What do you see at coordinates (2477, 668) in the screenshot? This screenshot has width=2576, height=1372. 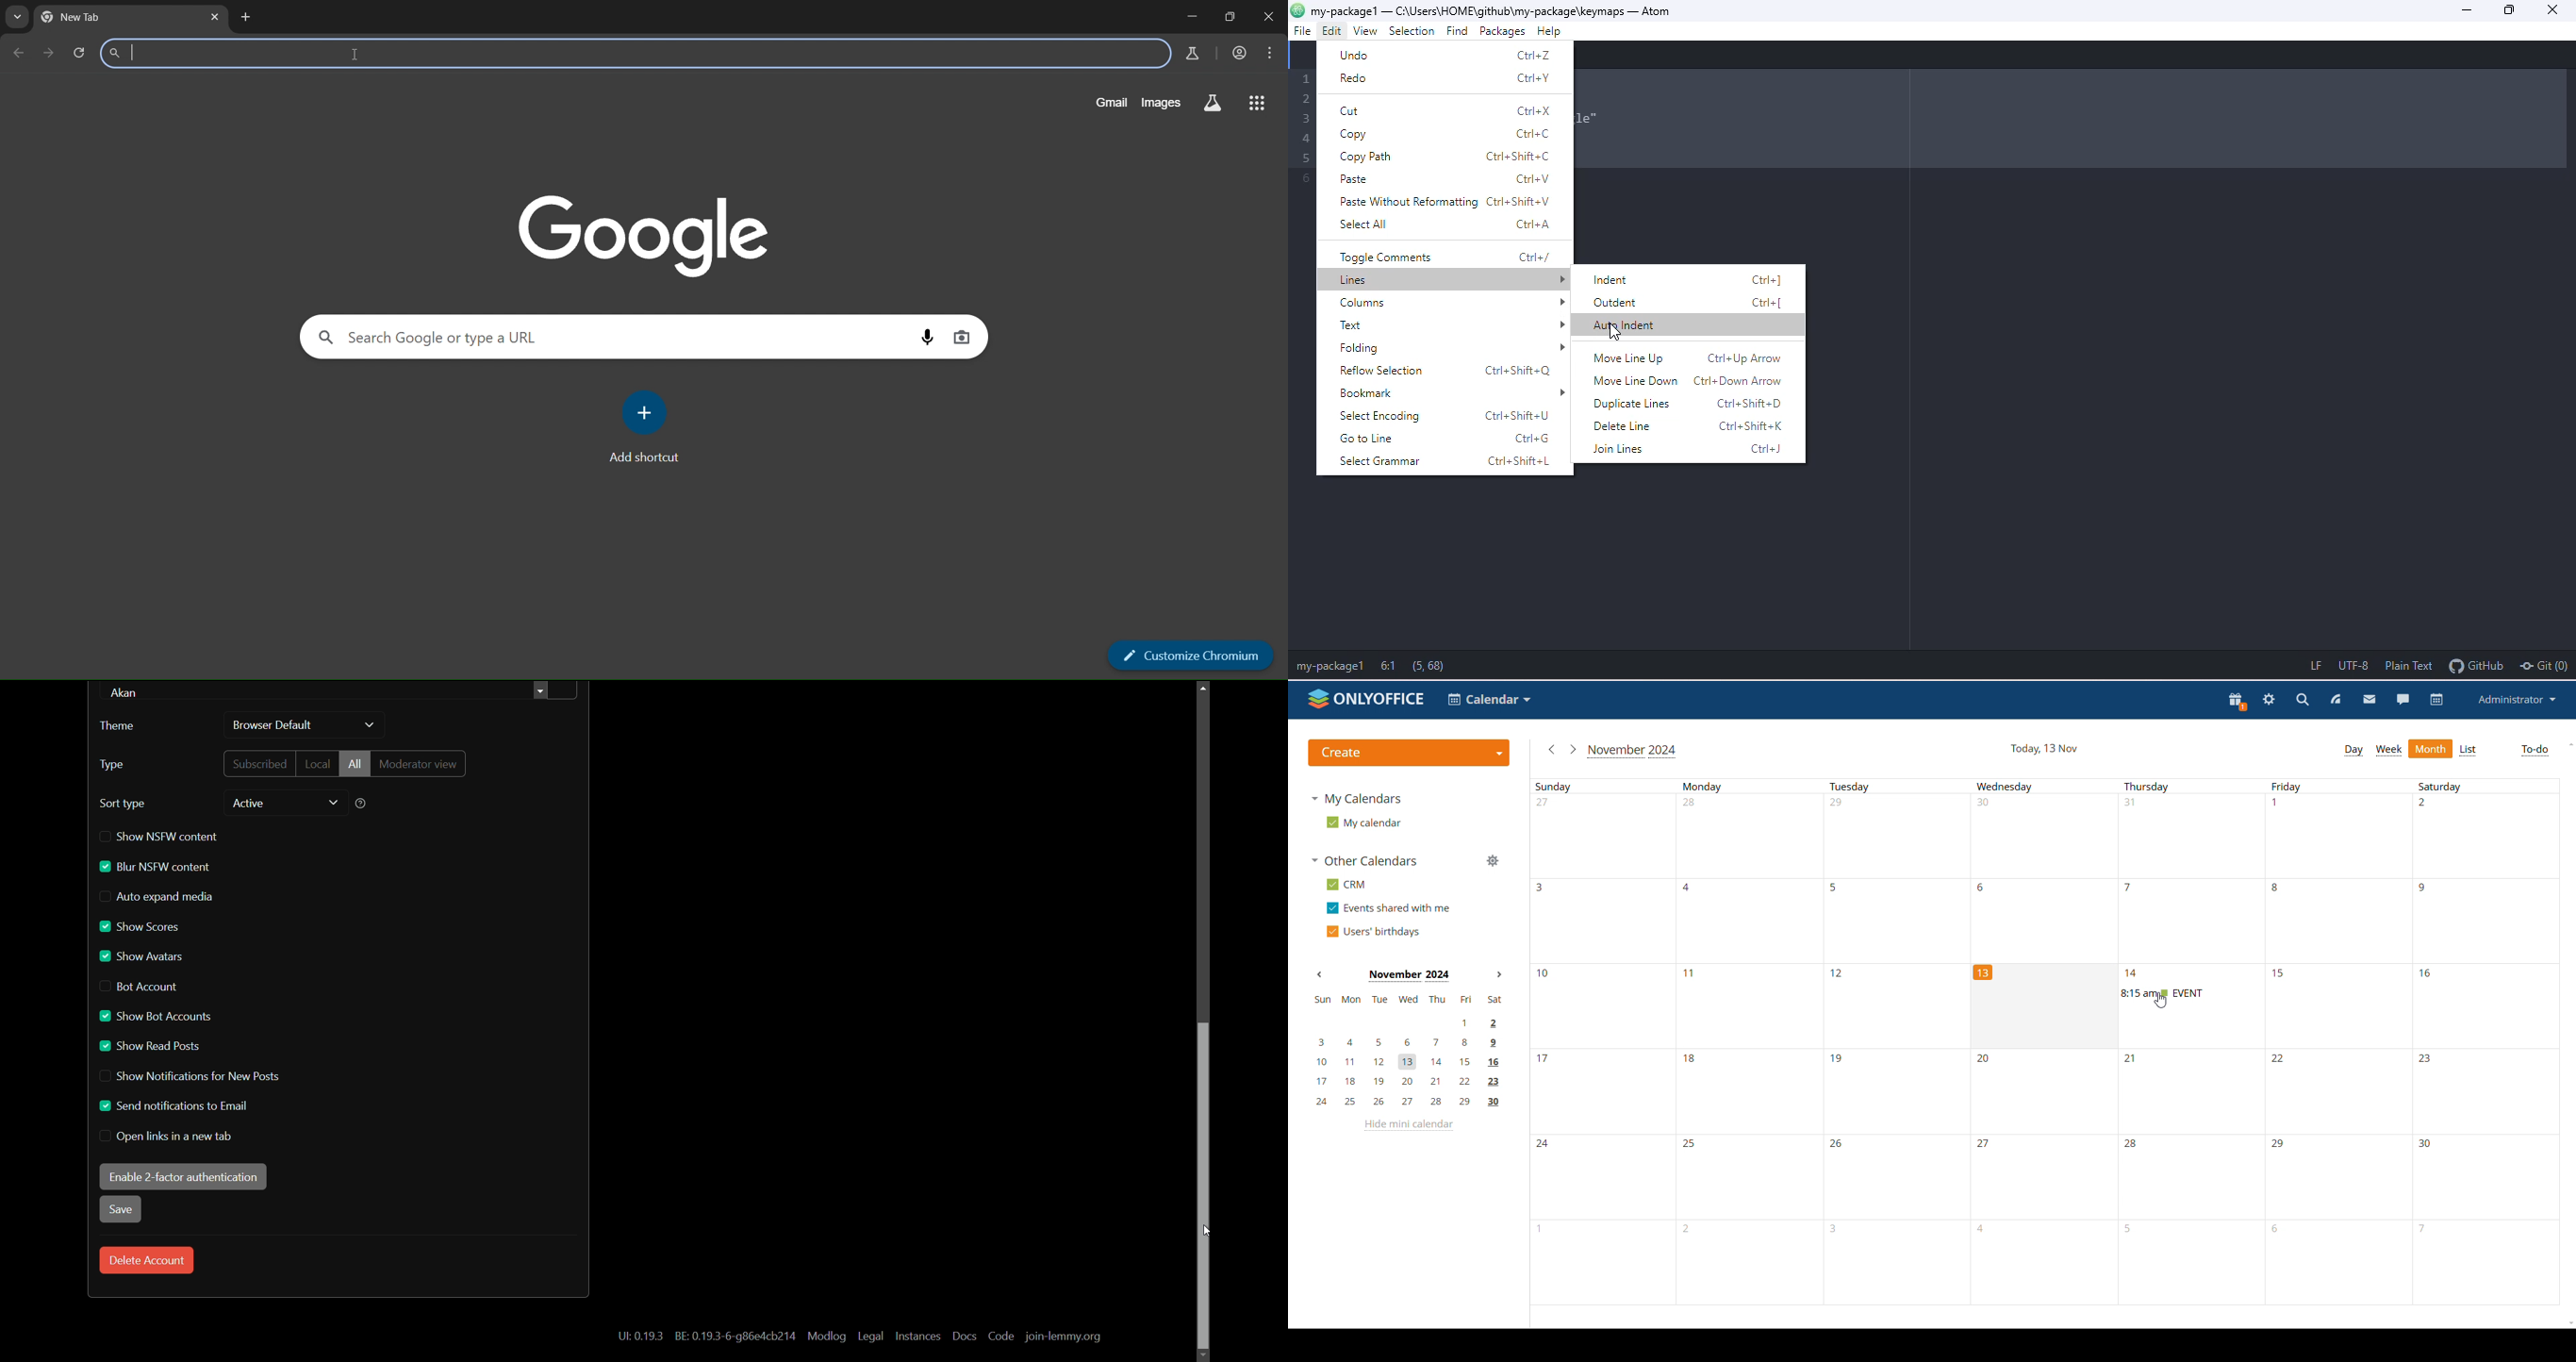 I see `git hub` at bounding box center [2477, 668].